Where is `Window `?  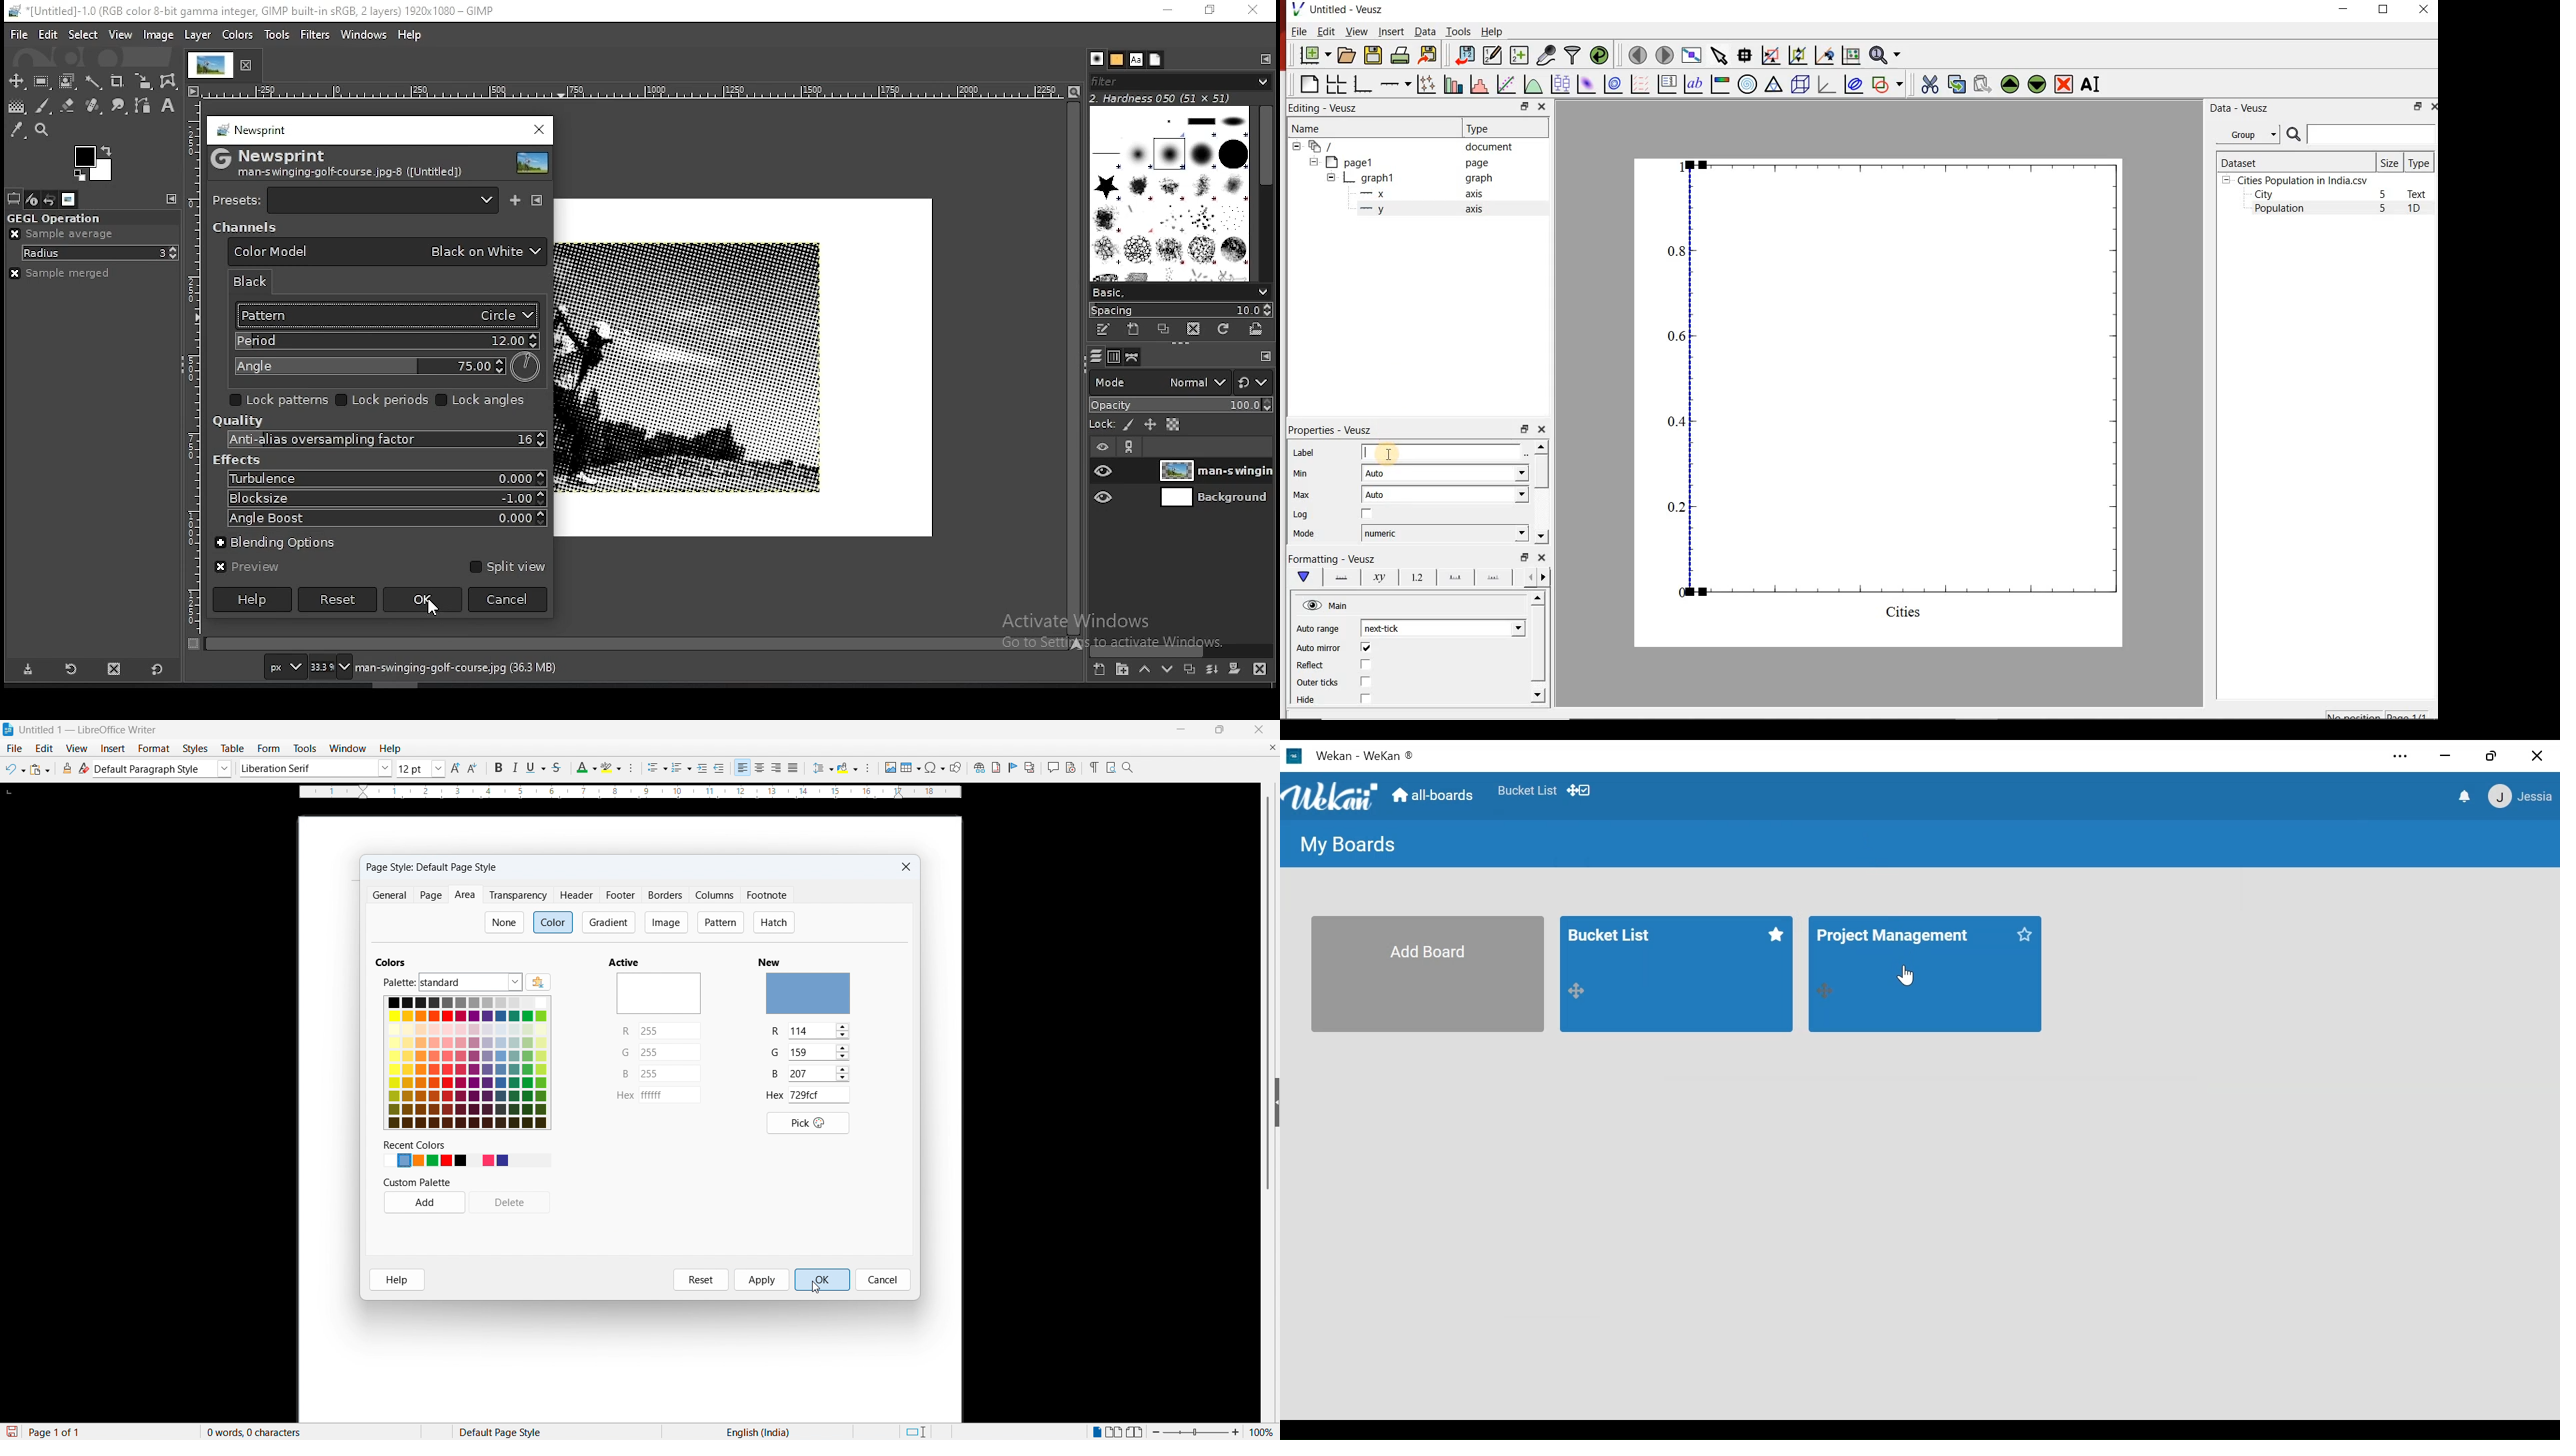 Window  is located at coordinates (347, 749).